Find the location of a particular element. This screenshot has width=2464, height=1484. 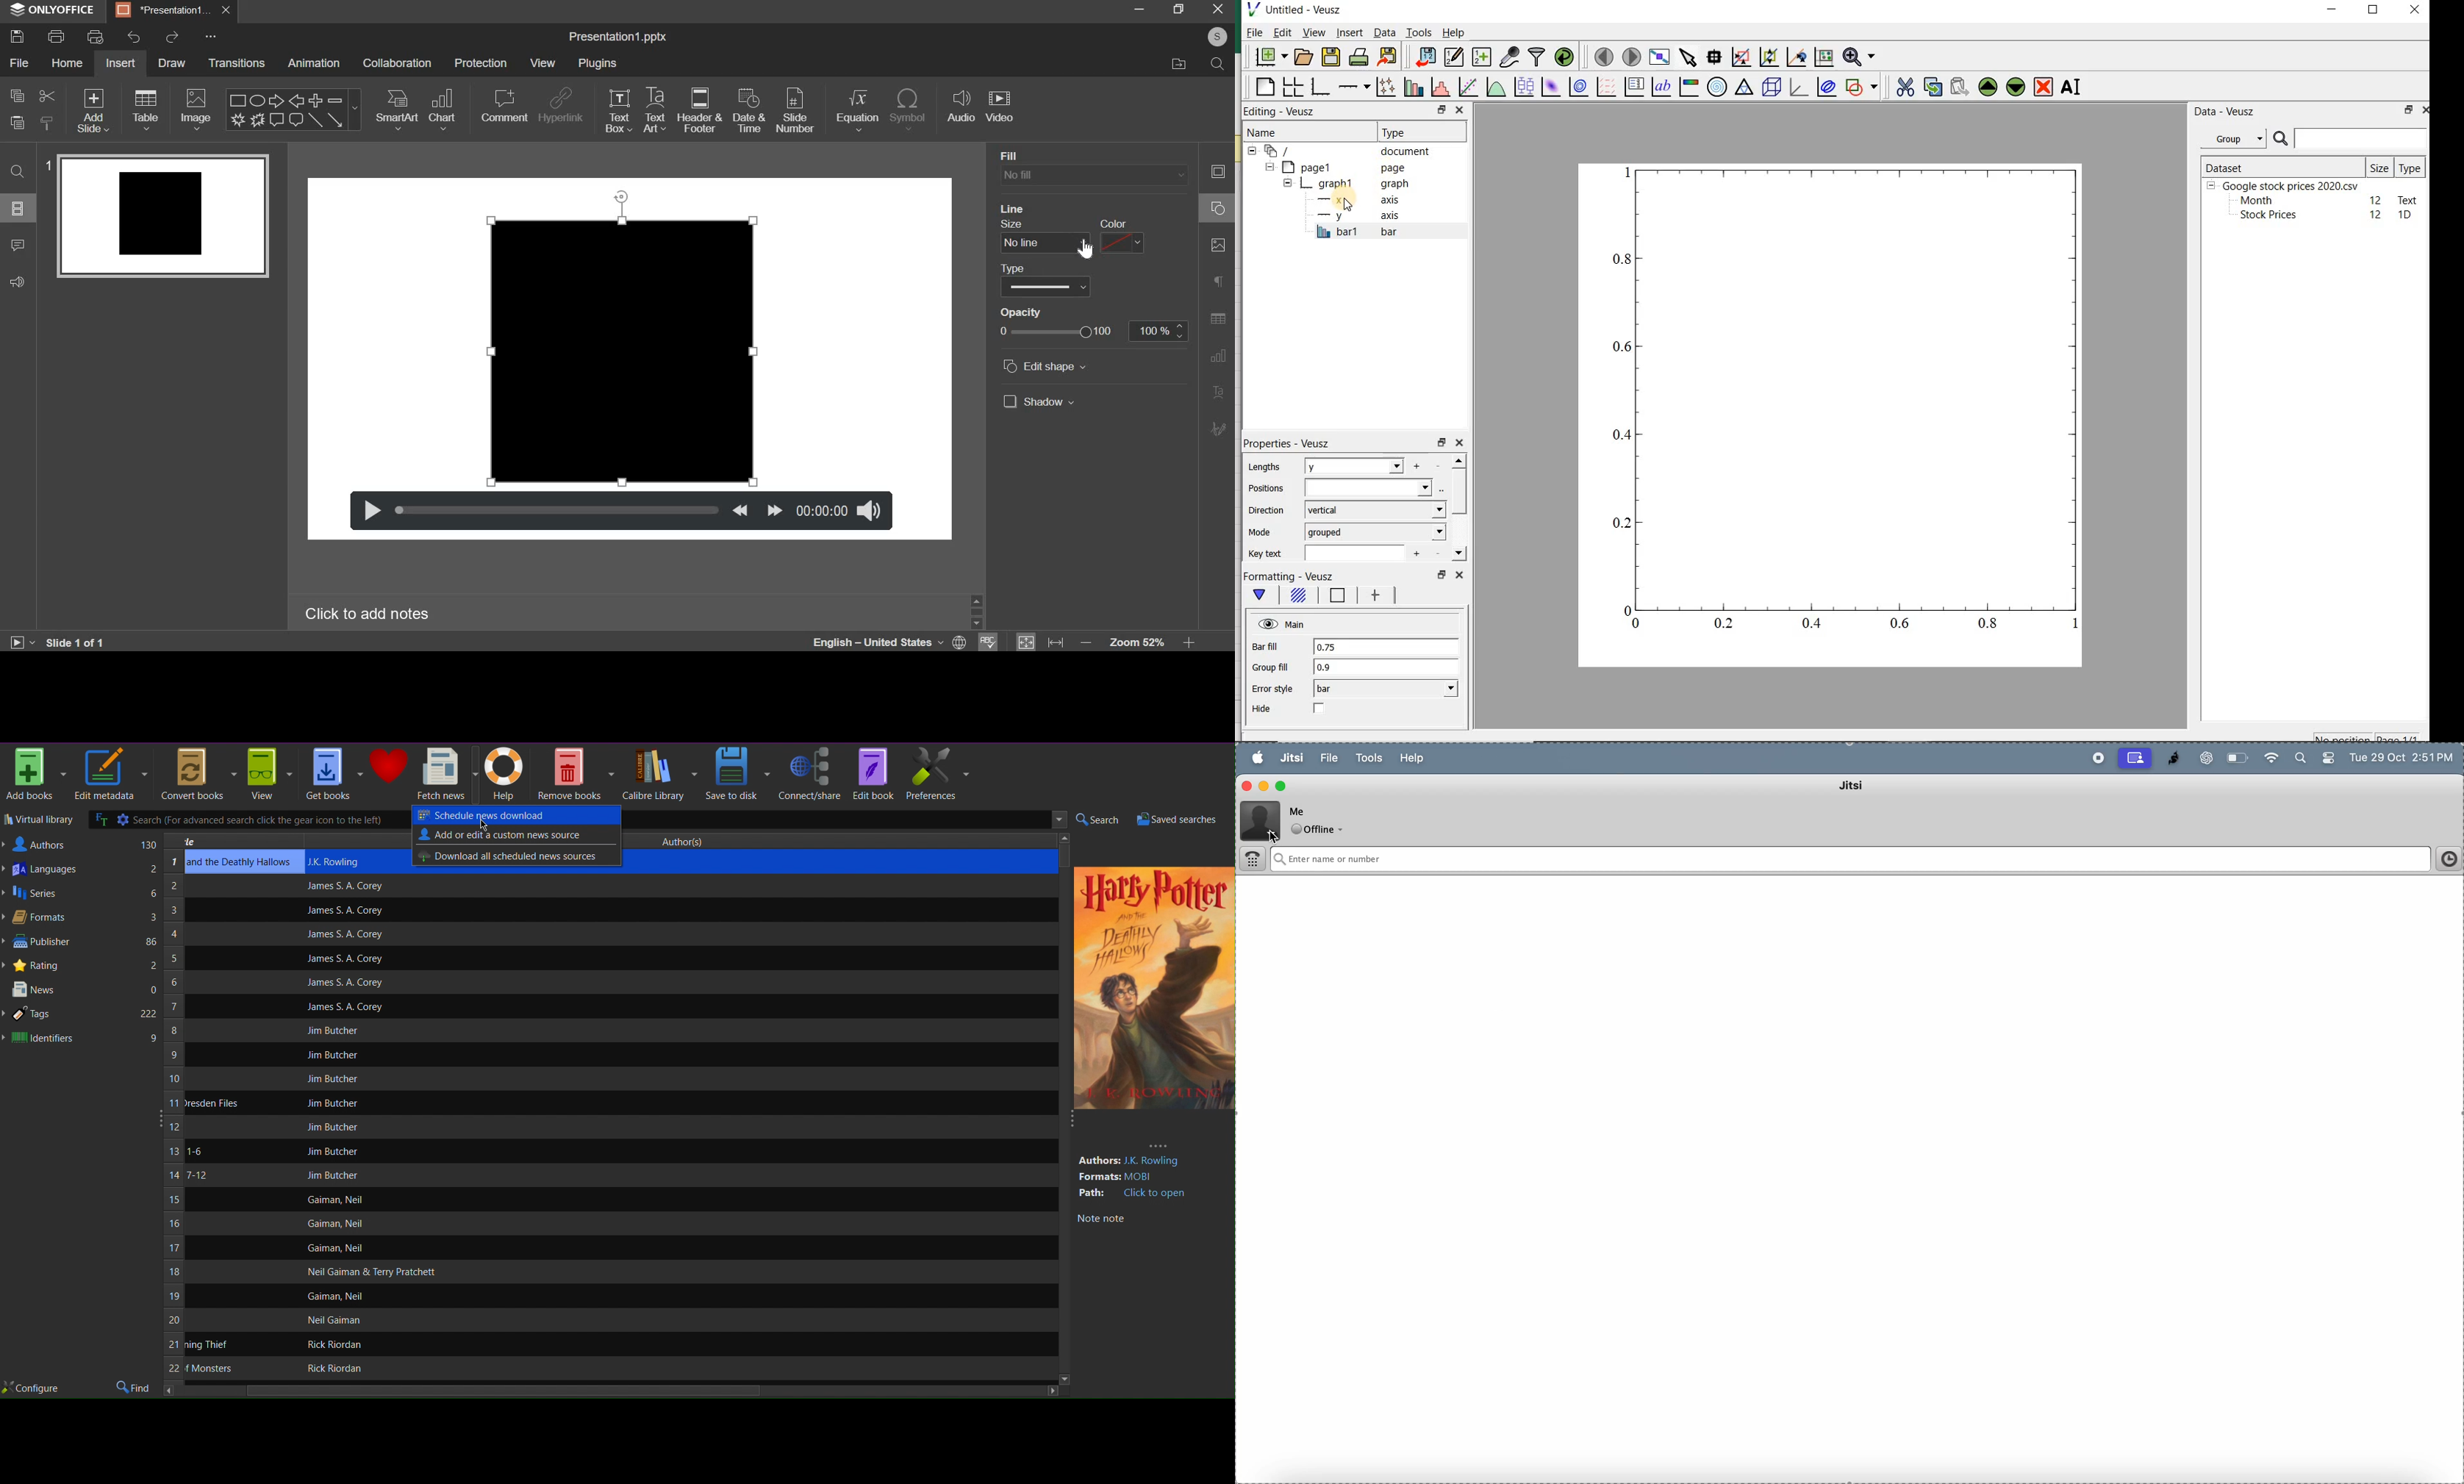

Comment is located at coordinates (278, 121).